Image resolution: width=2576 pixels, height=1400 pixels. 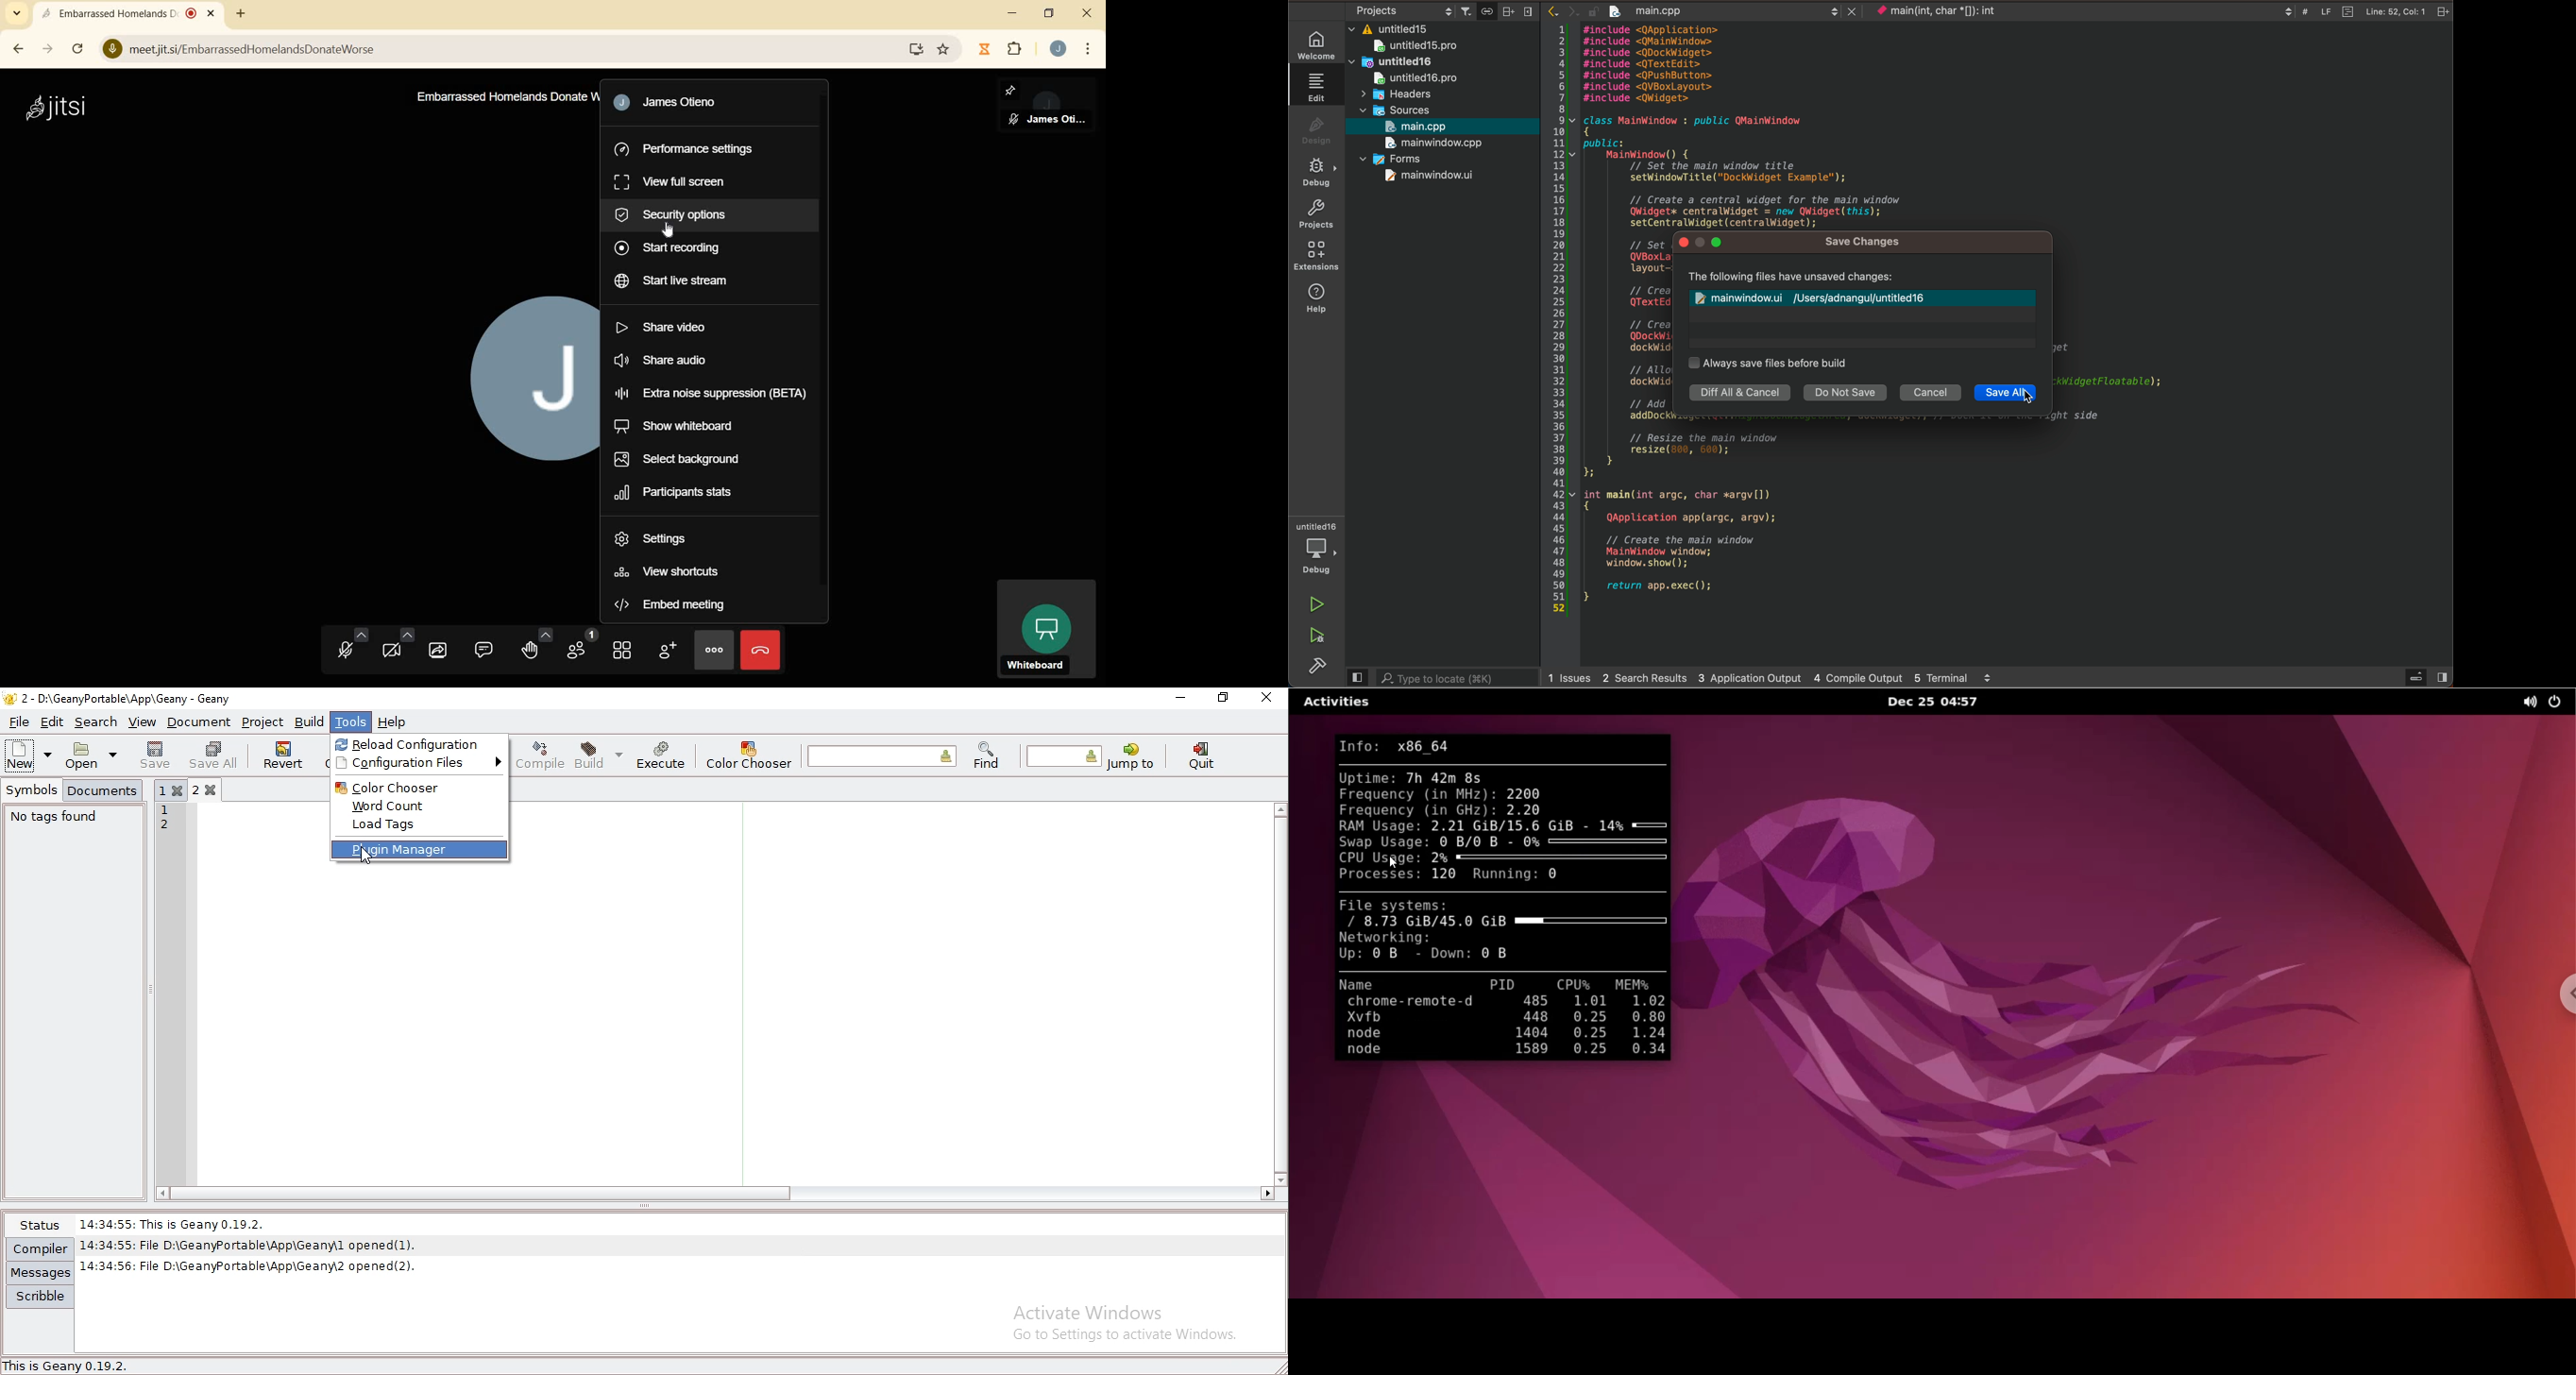 I want to click on 14:34:55: File D:\GeanyPortable\App\Geany\l opened(1)., so click(x=249, y=1243).